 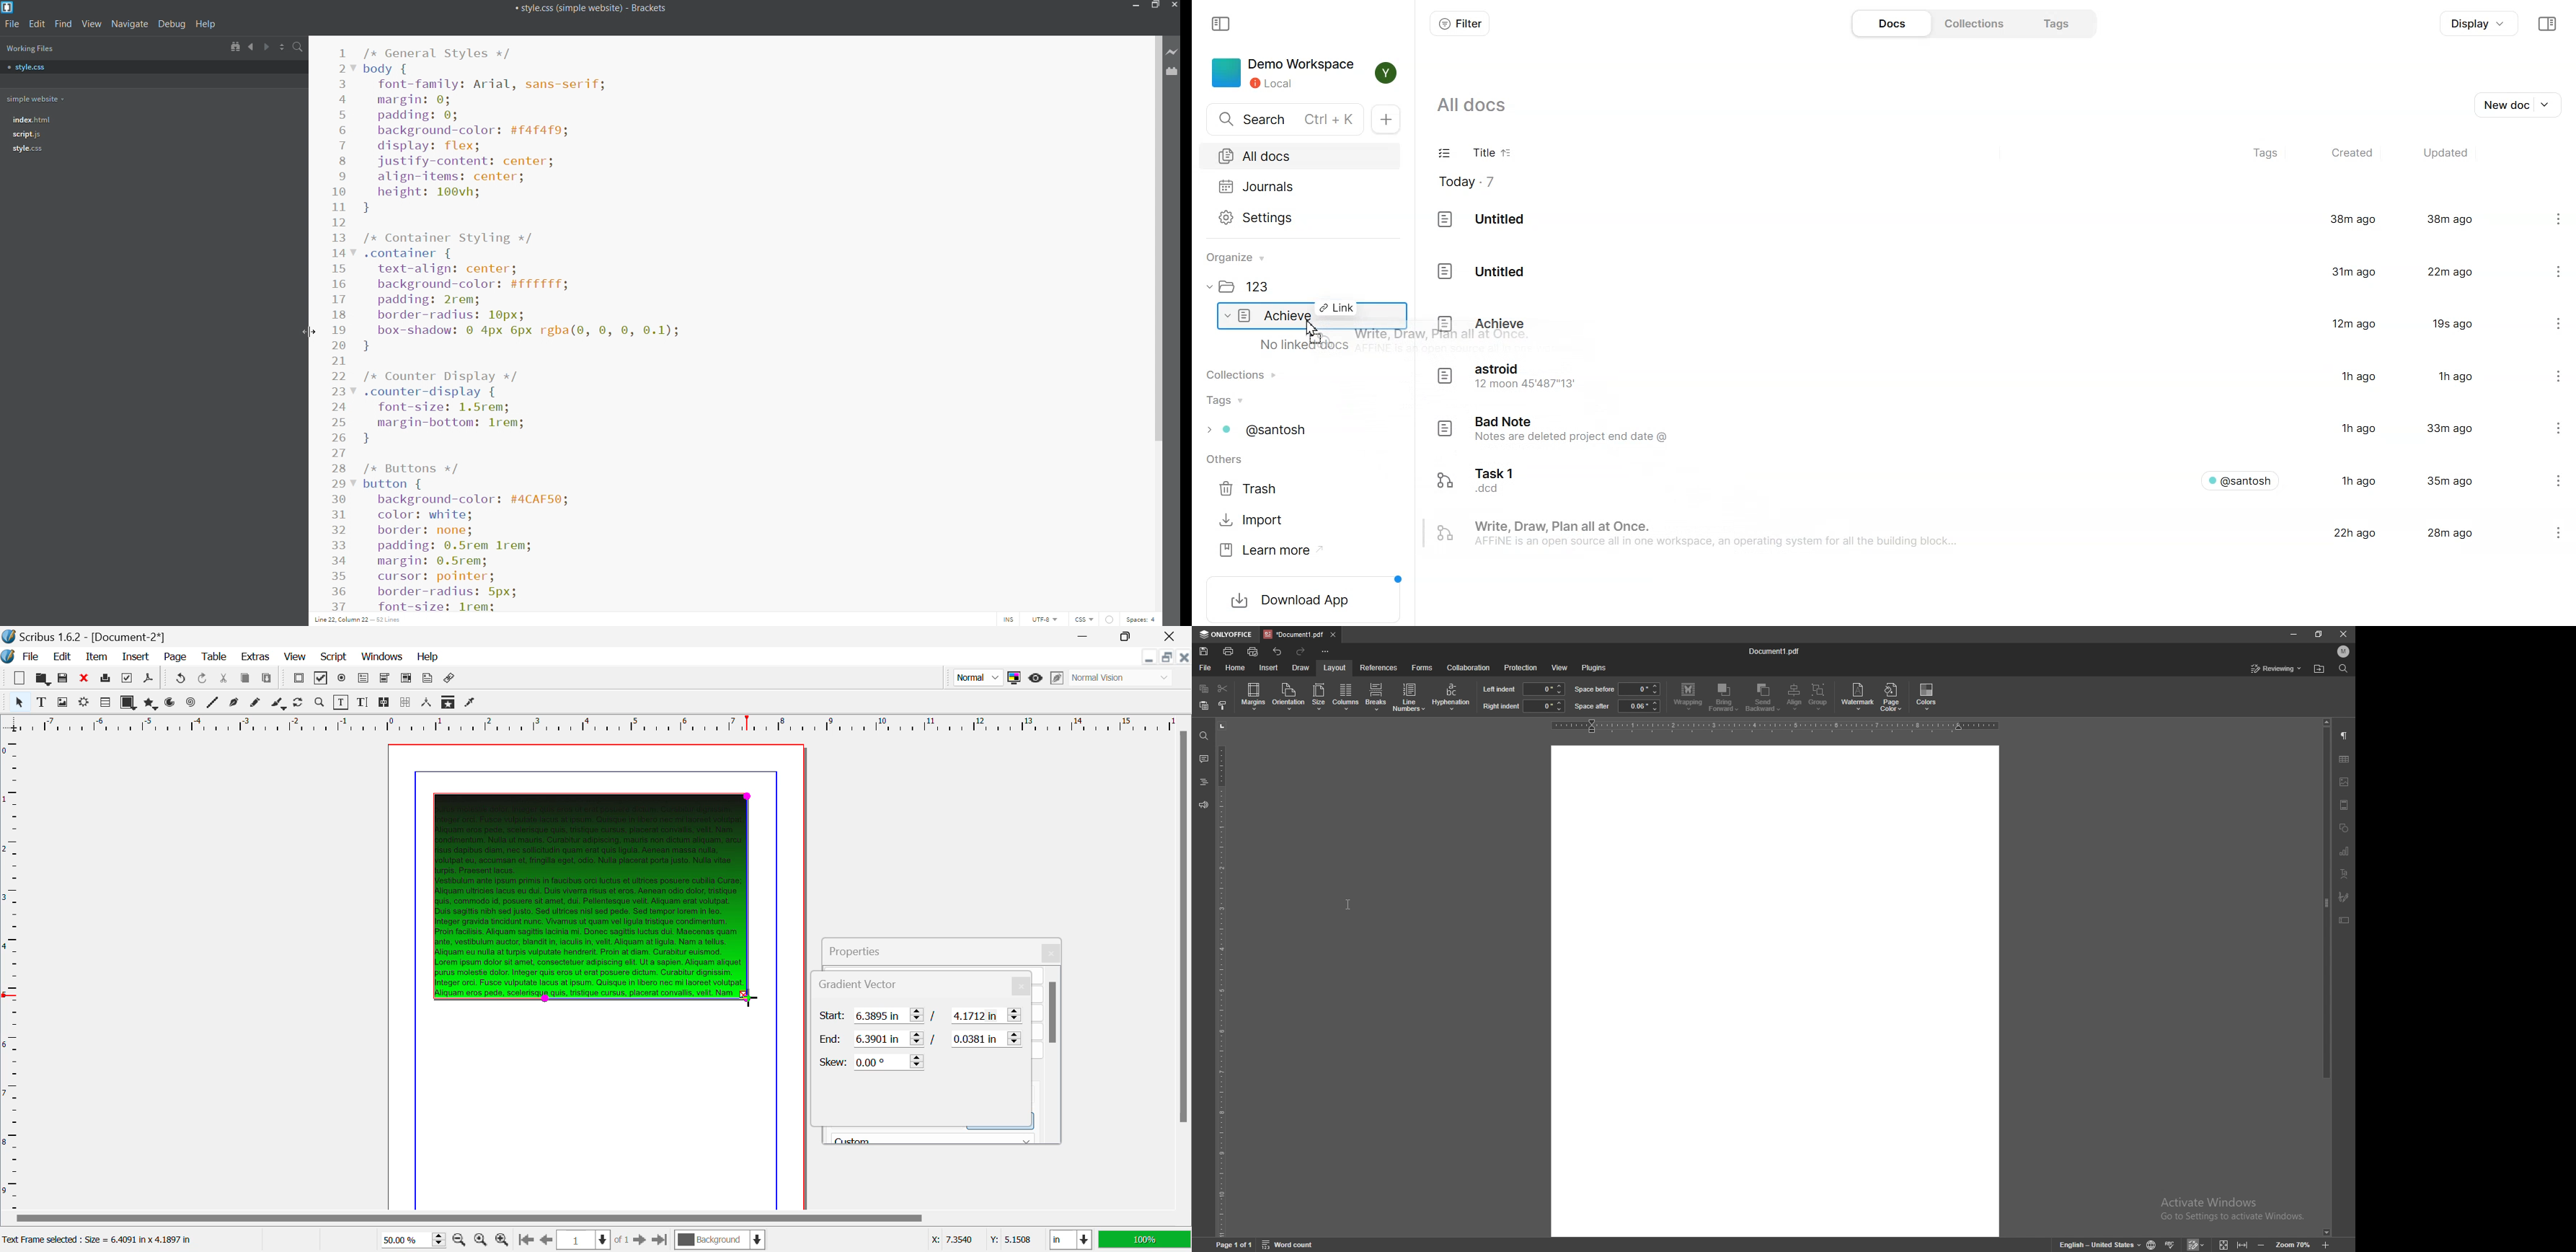 I want to click on onlyoffice, so click(x=1224, y=634).